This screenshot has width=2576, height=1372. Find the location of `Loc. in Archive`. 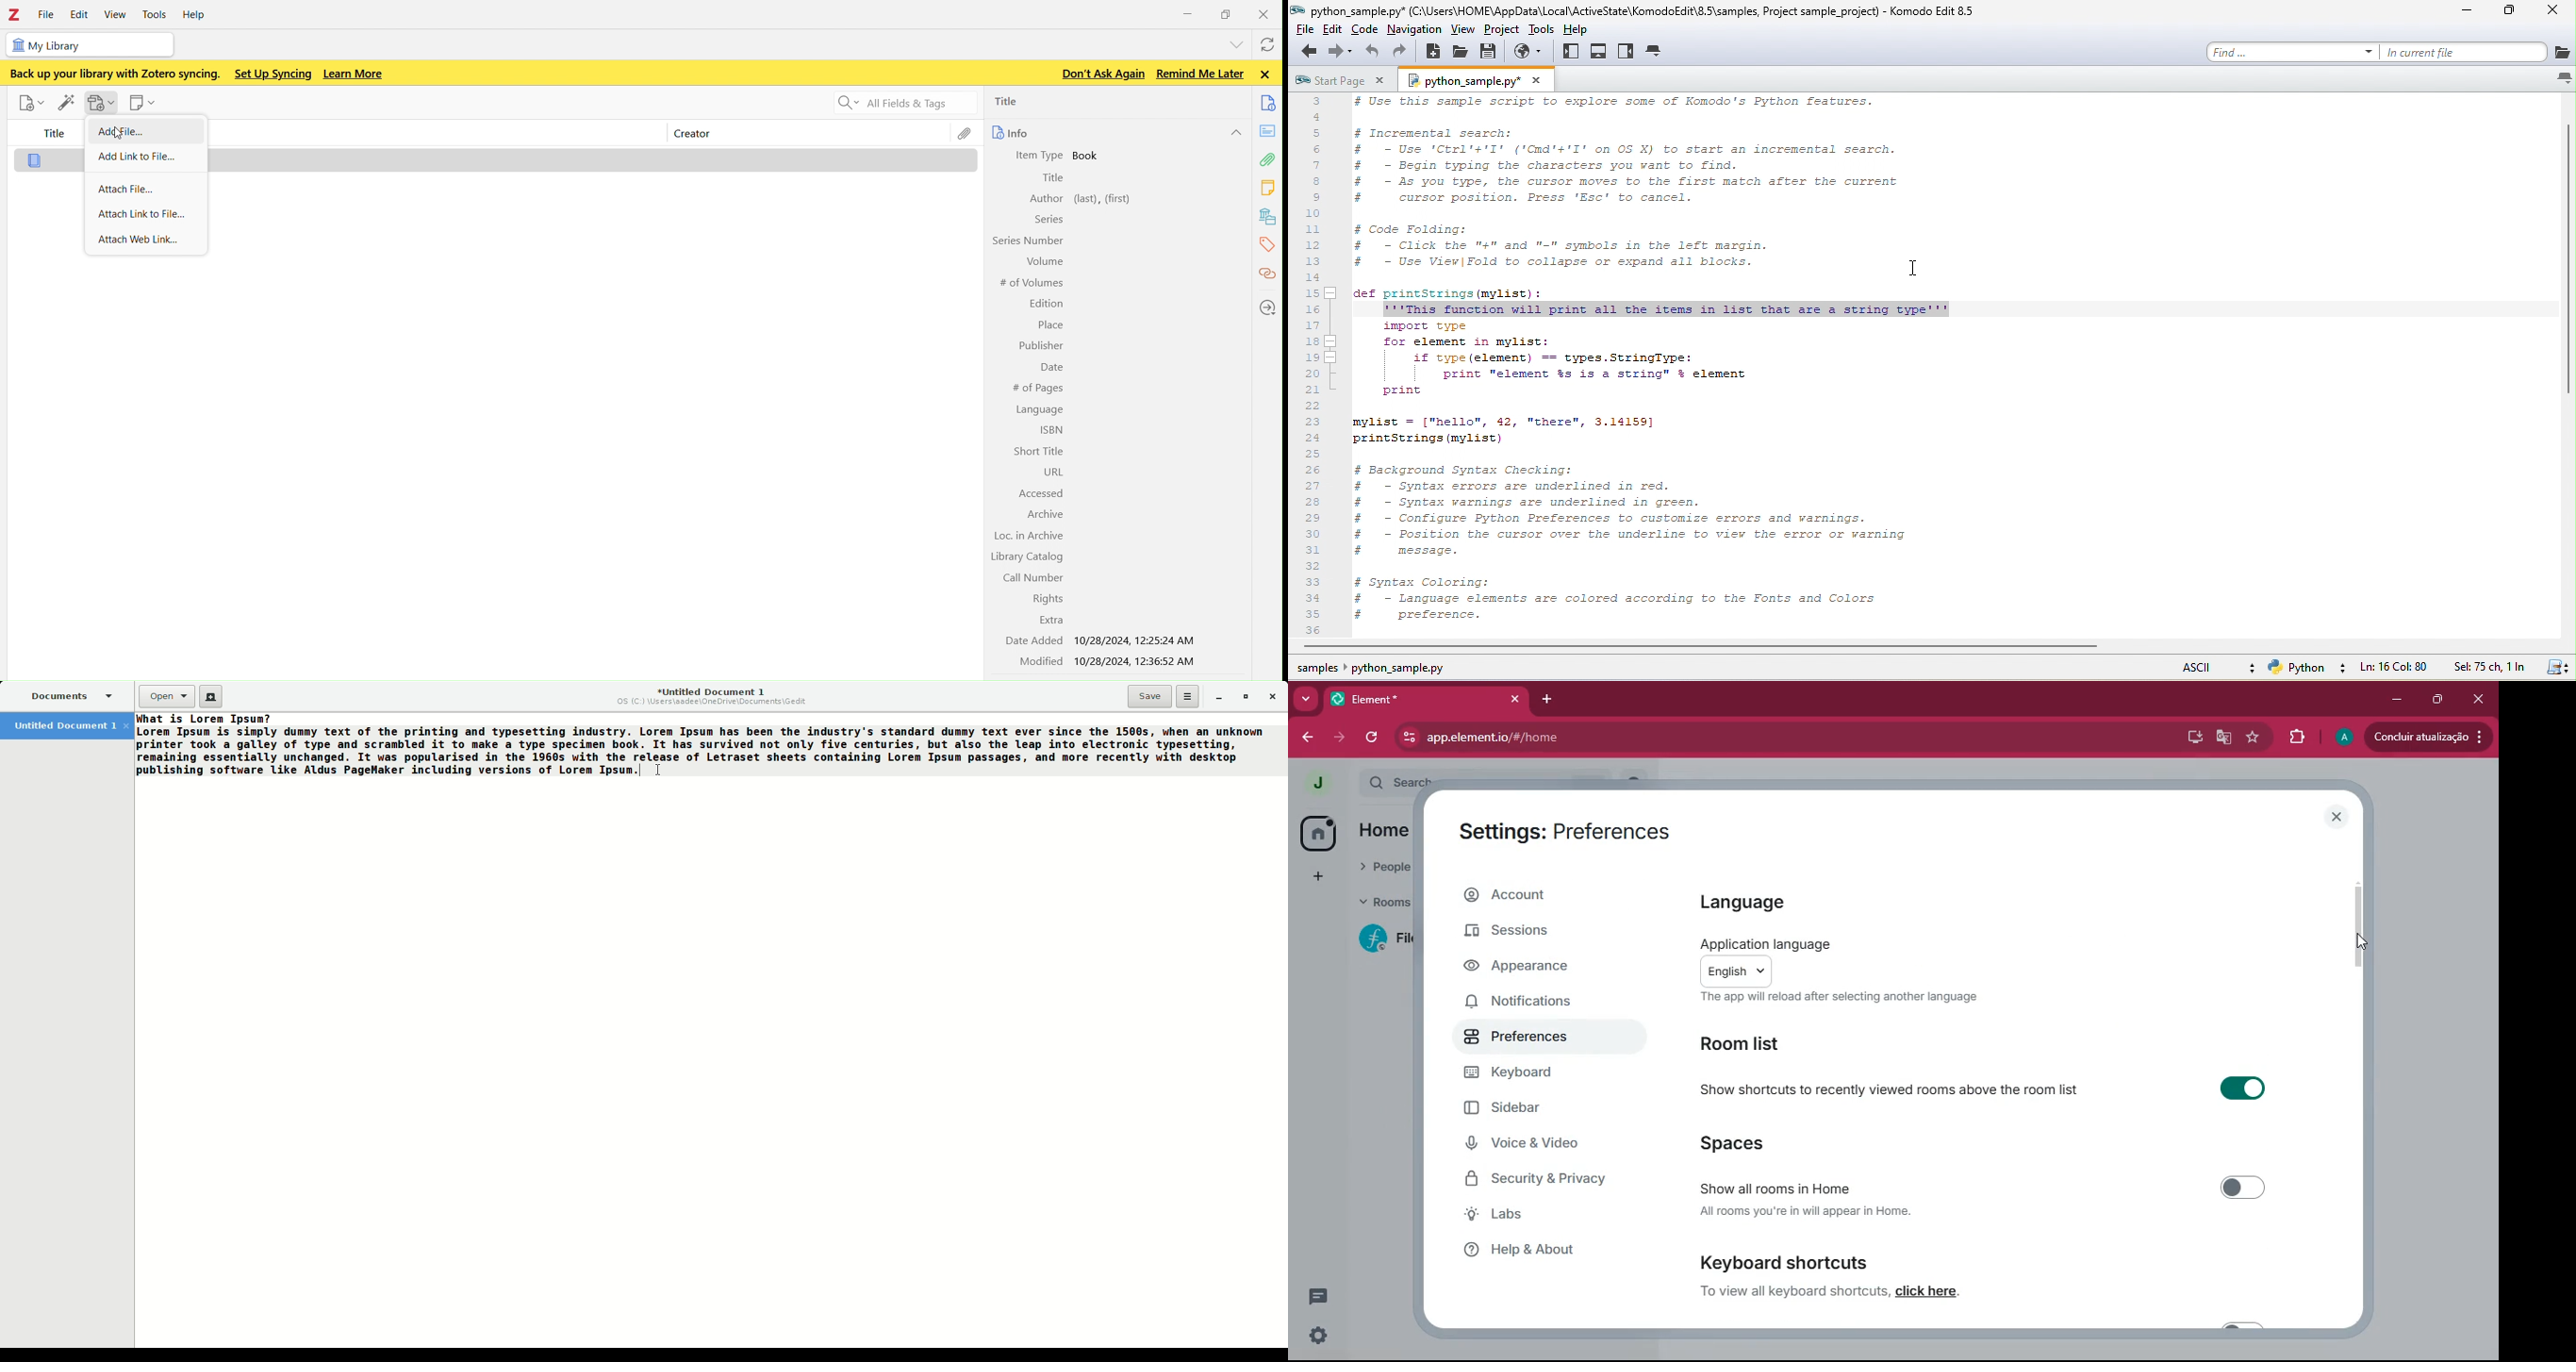

Loc. in Archive is located at coordinates (1031, 535).